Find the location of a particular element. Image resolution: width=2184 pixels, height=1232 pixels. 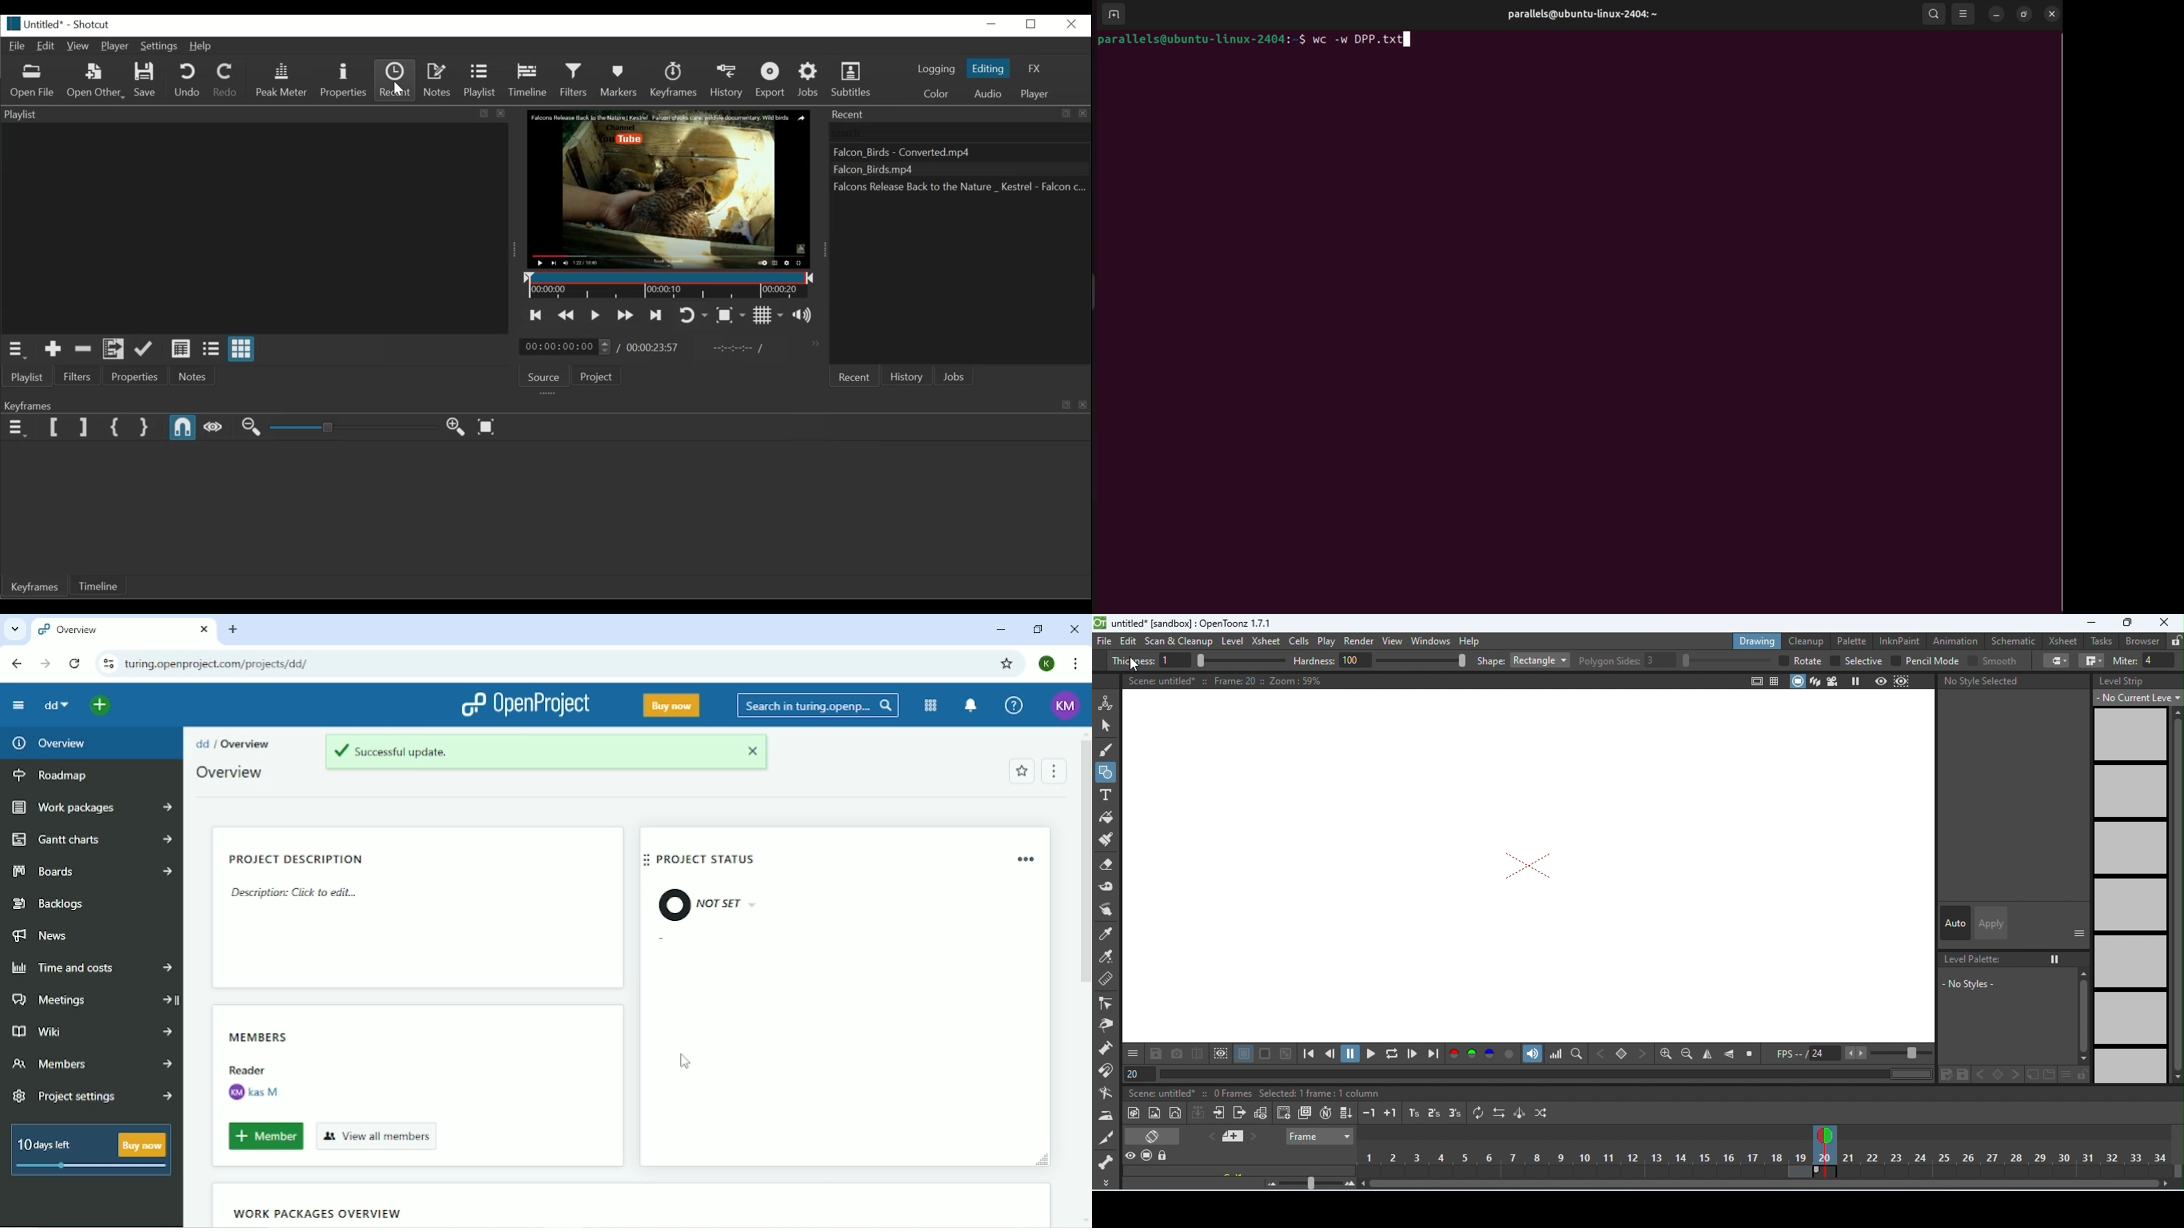

Boards is located at coordinates (93, 872).